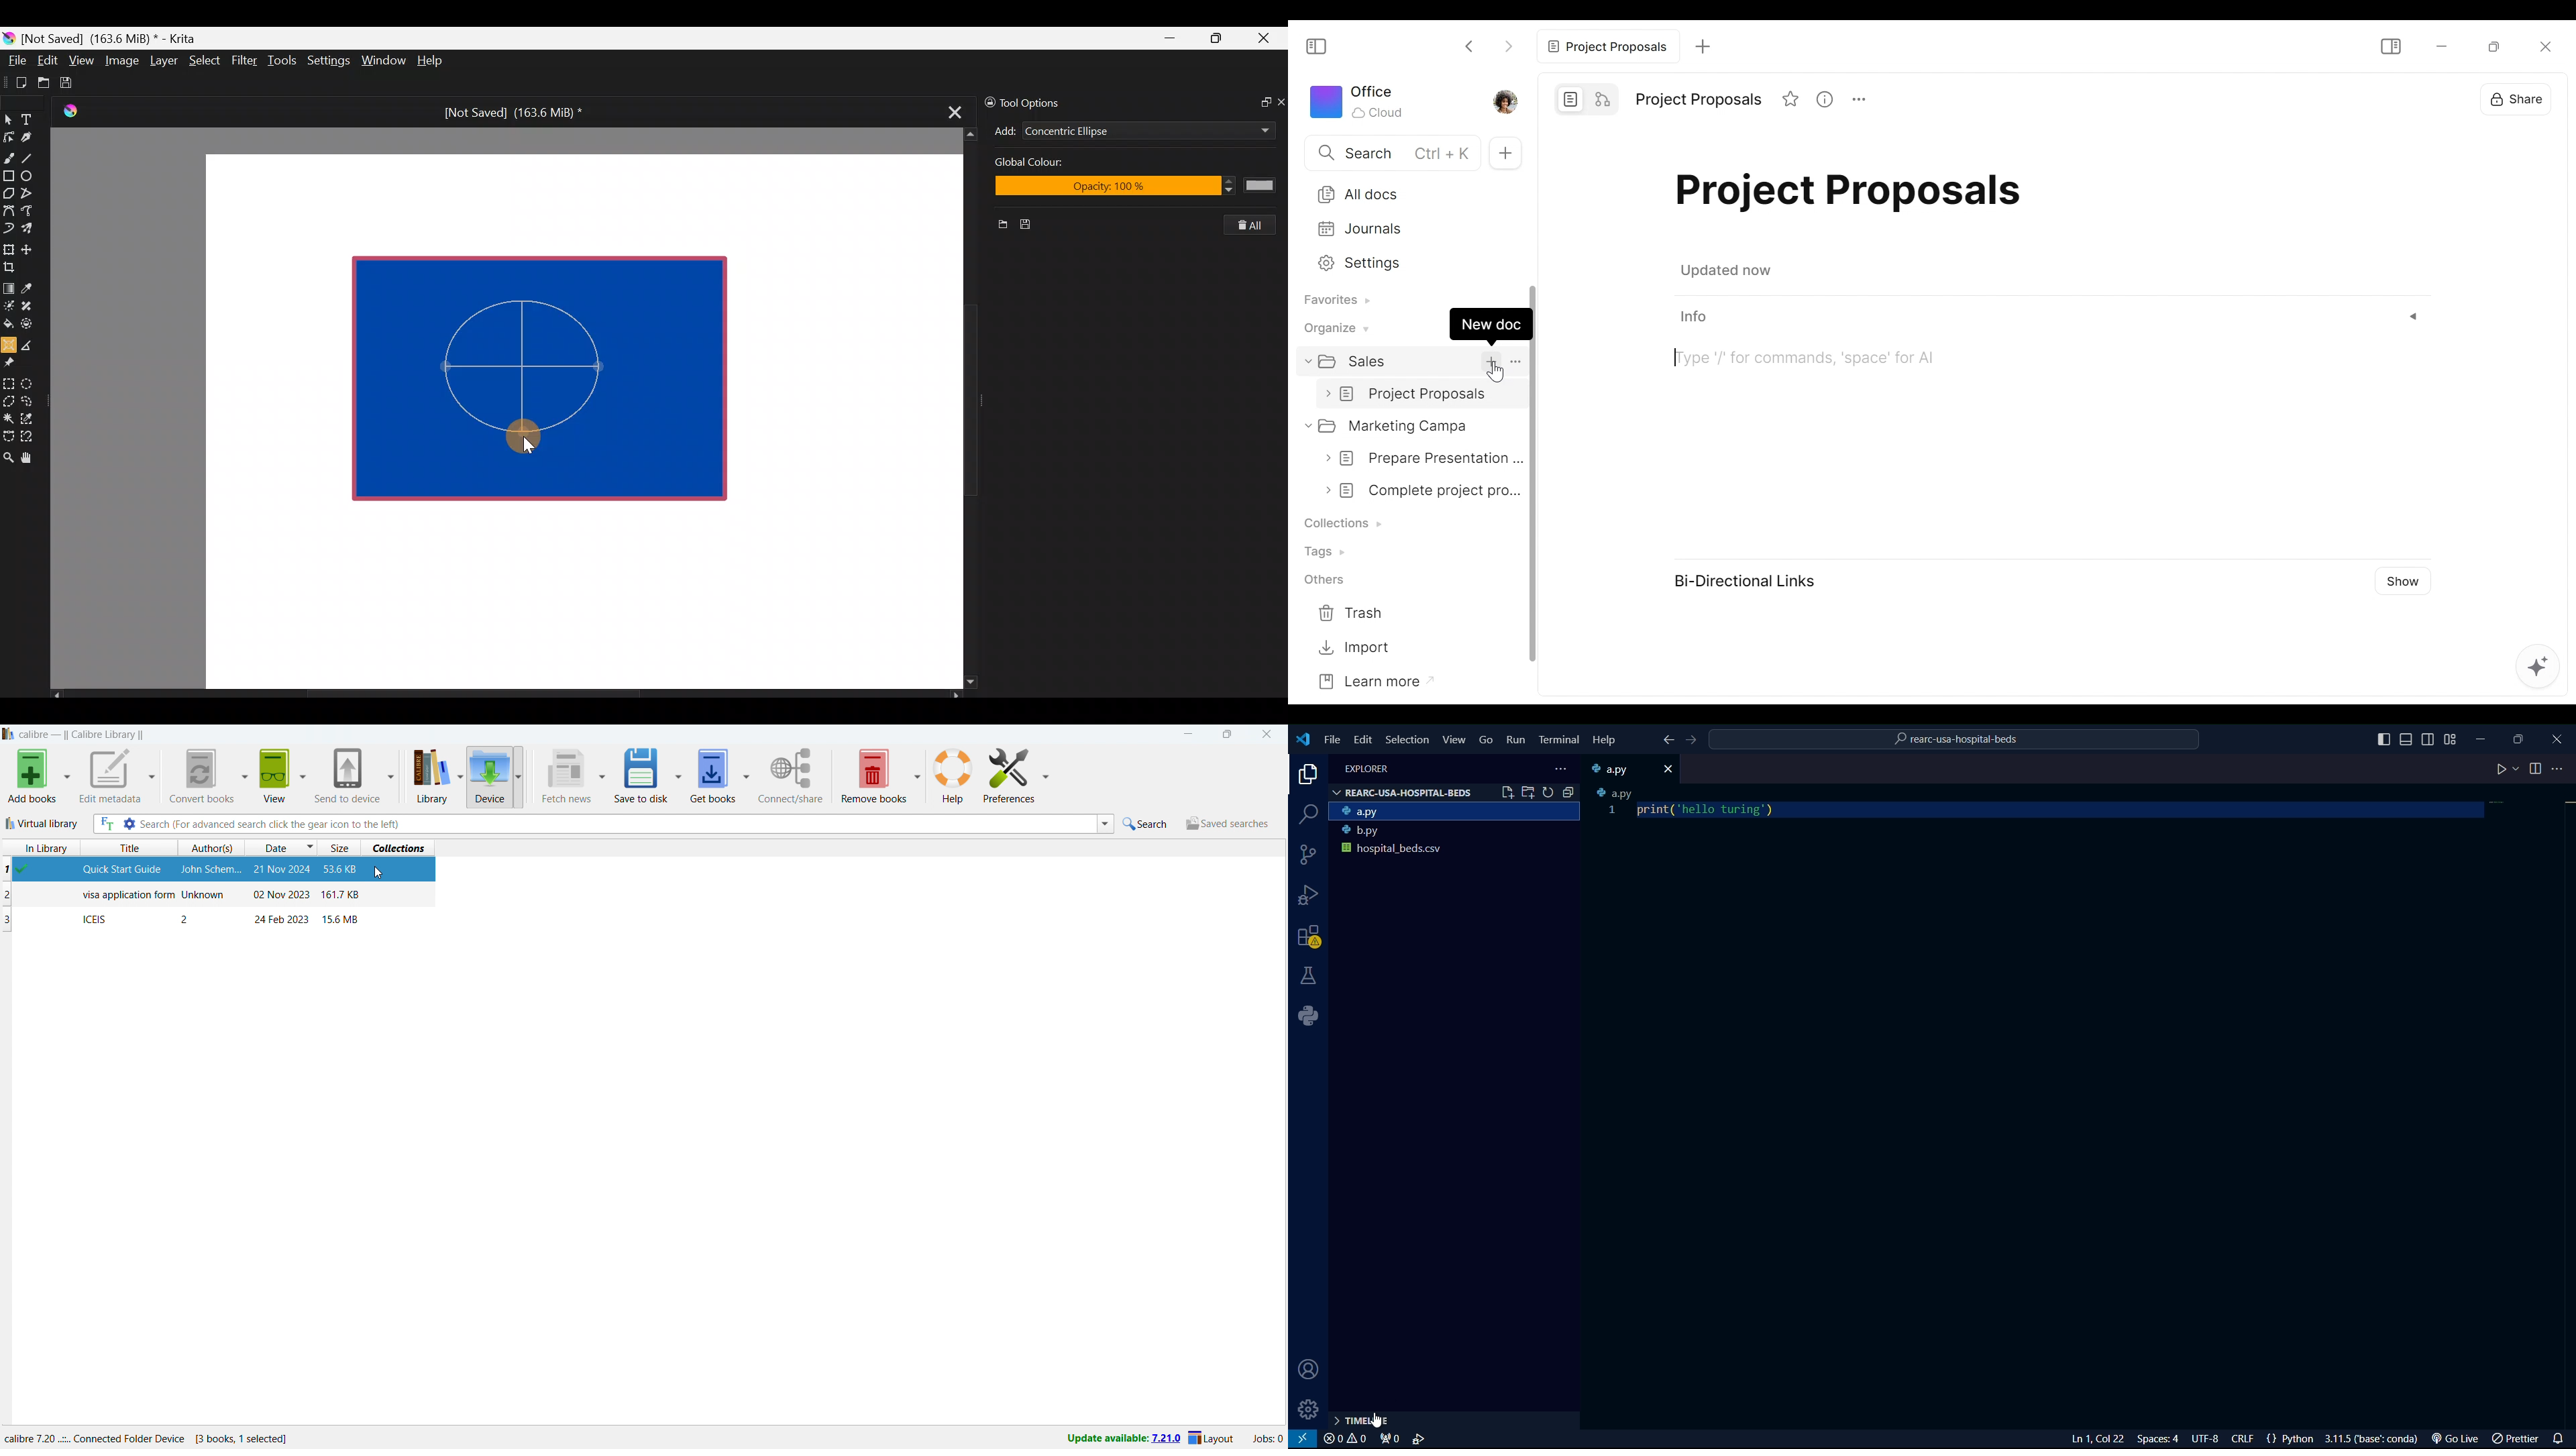  What do you see at coordinates (8, 415) in the screenshot?
I see `Contiguous selection tool` at bounding box center [8, 415].